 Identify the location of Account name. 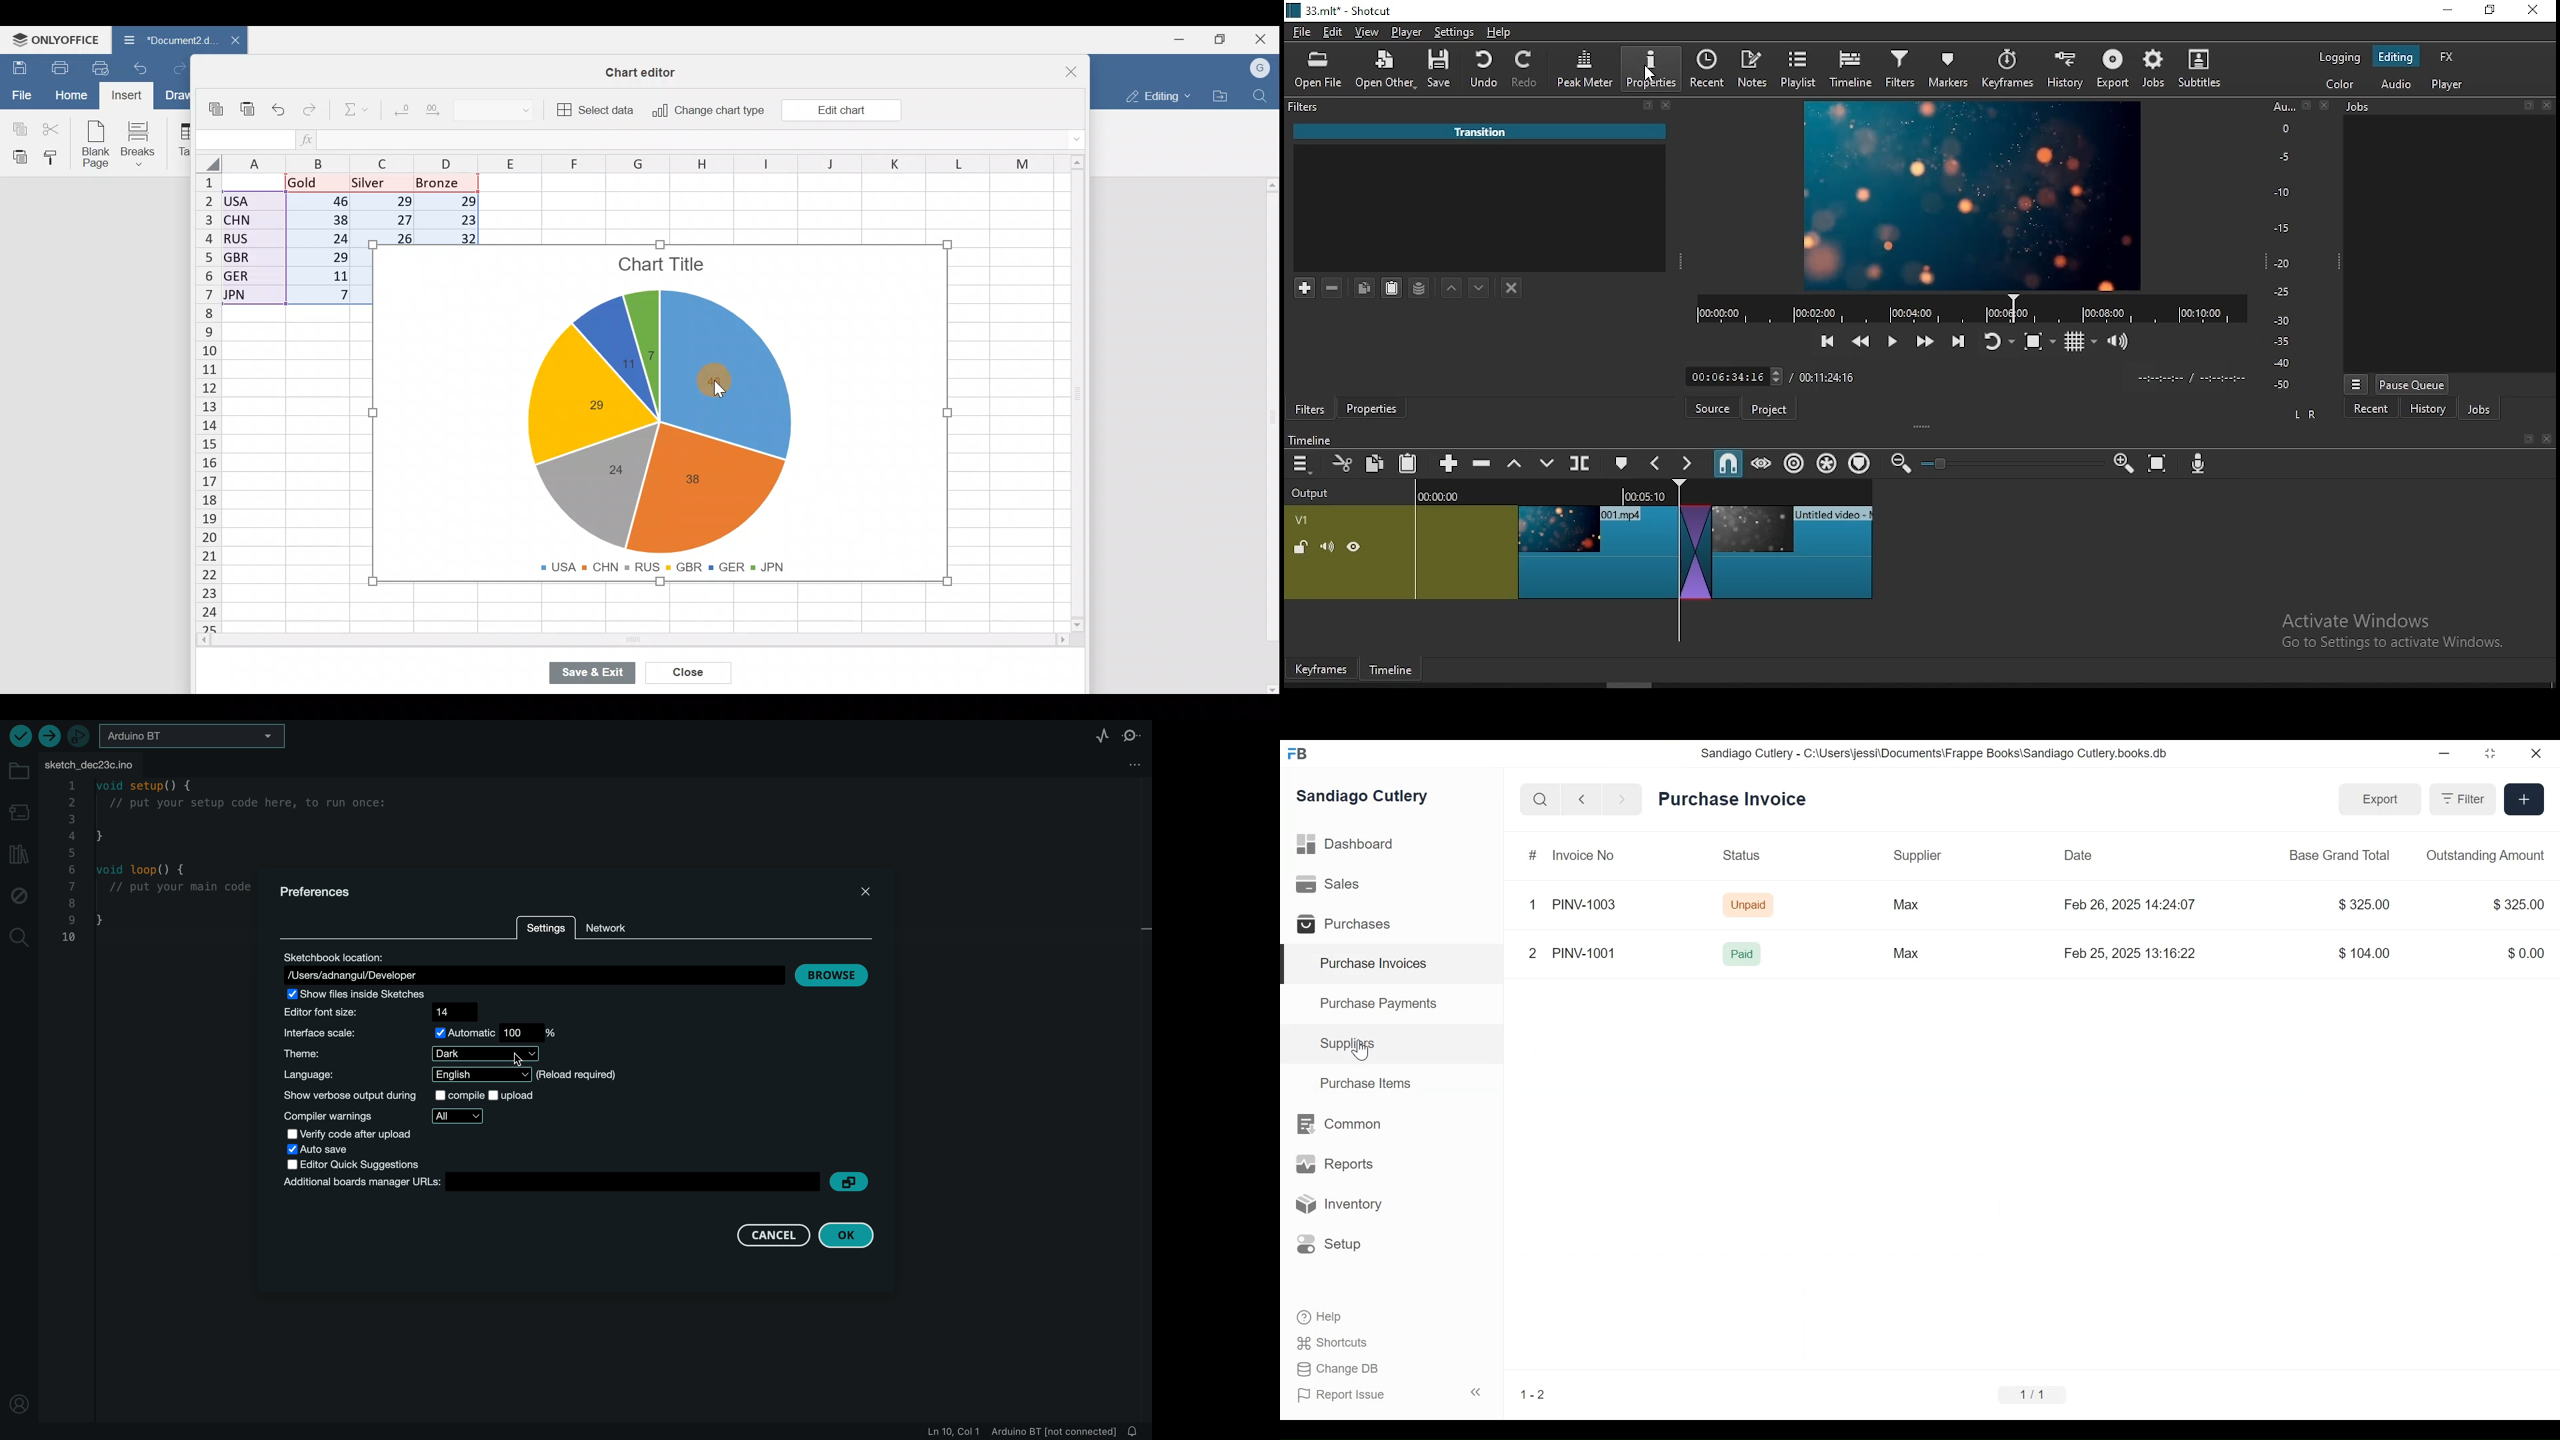
(1261, 69).